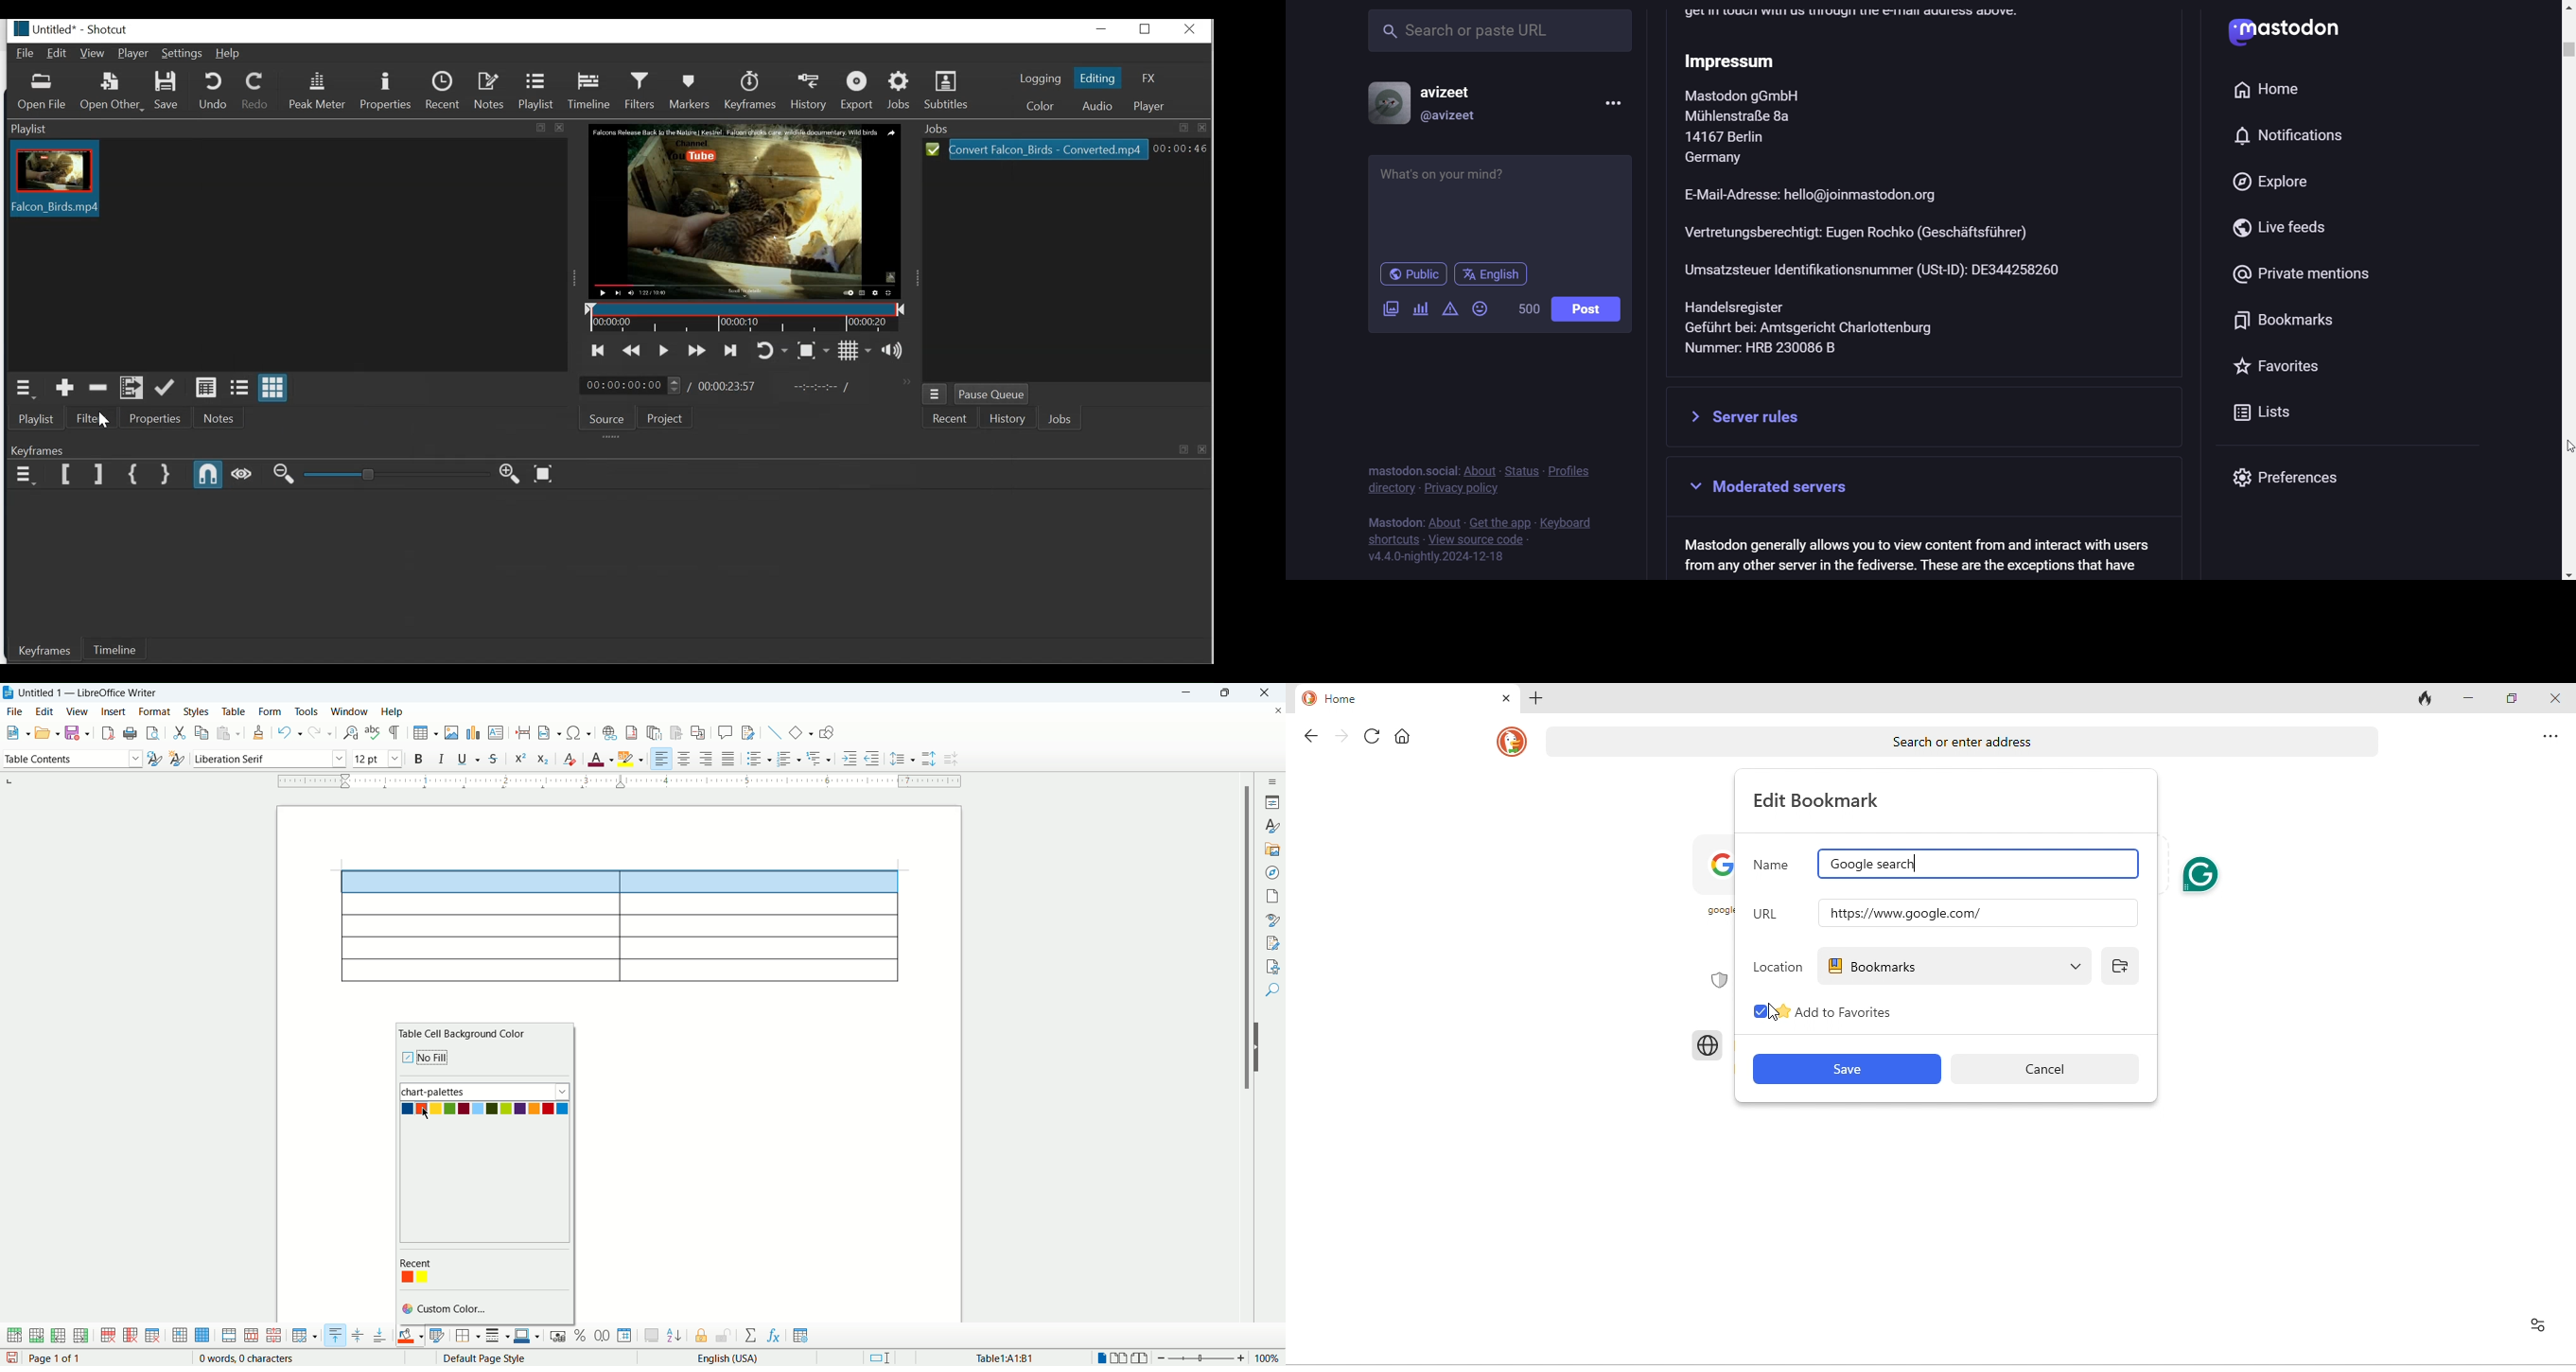  I want to click on version, so click(1437, 558).